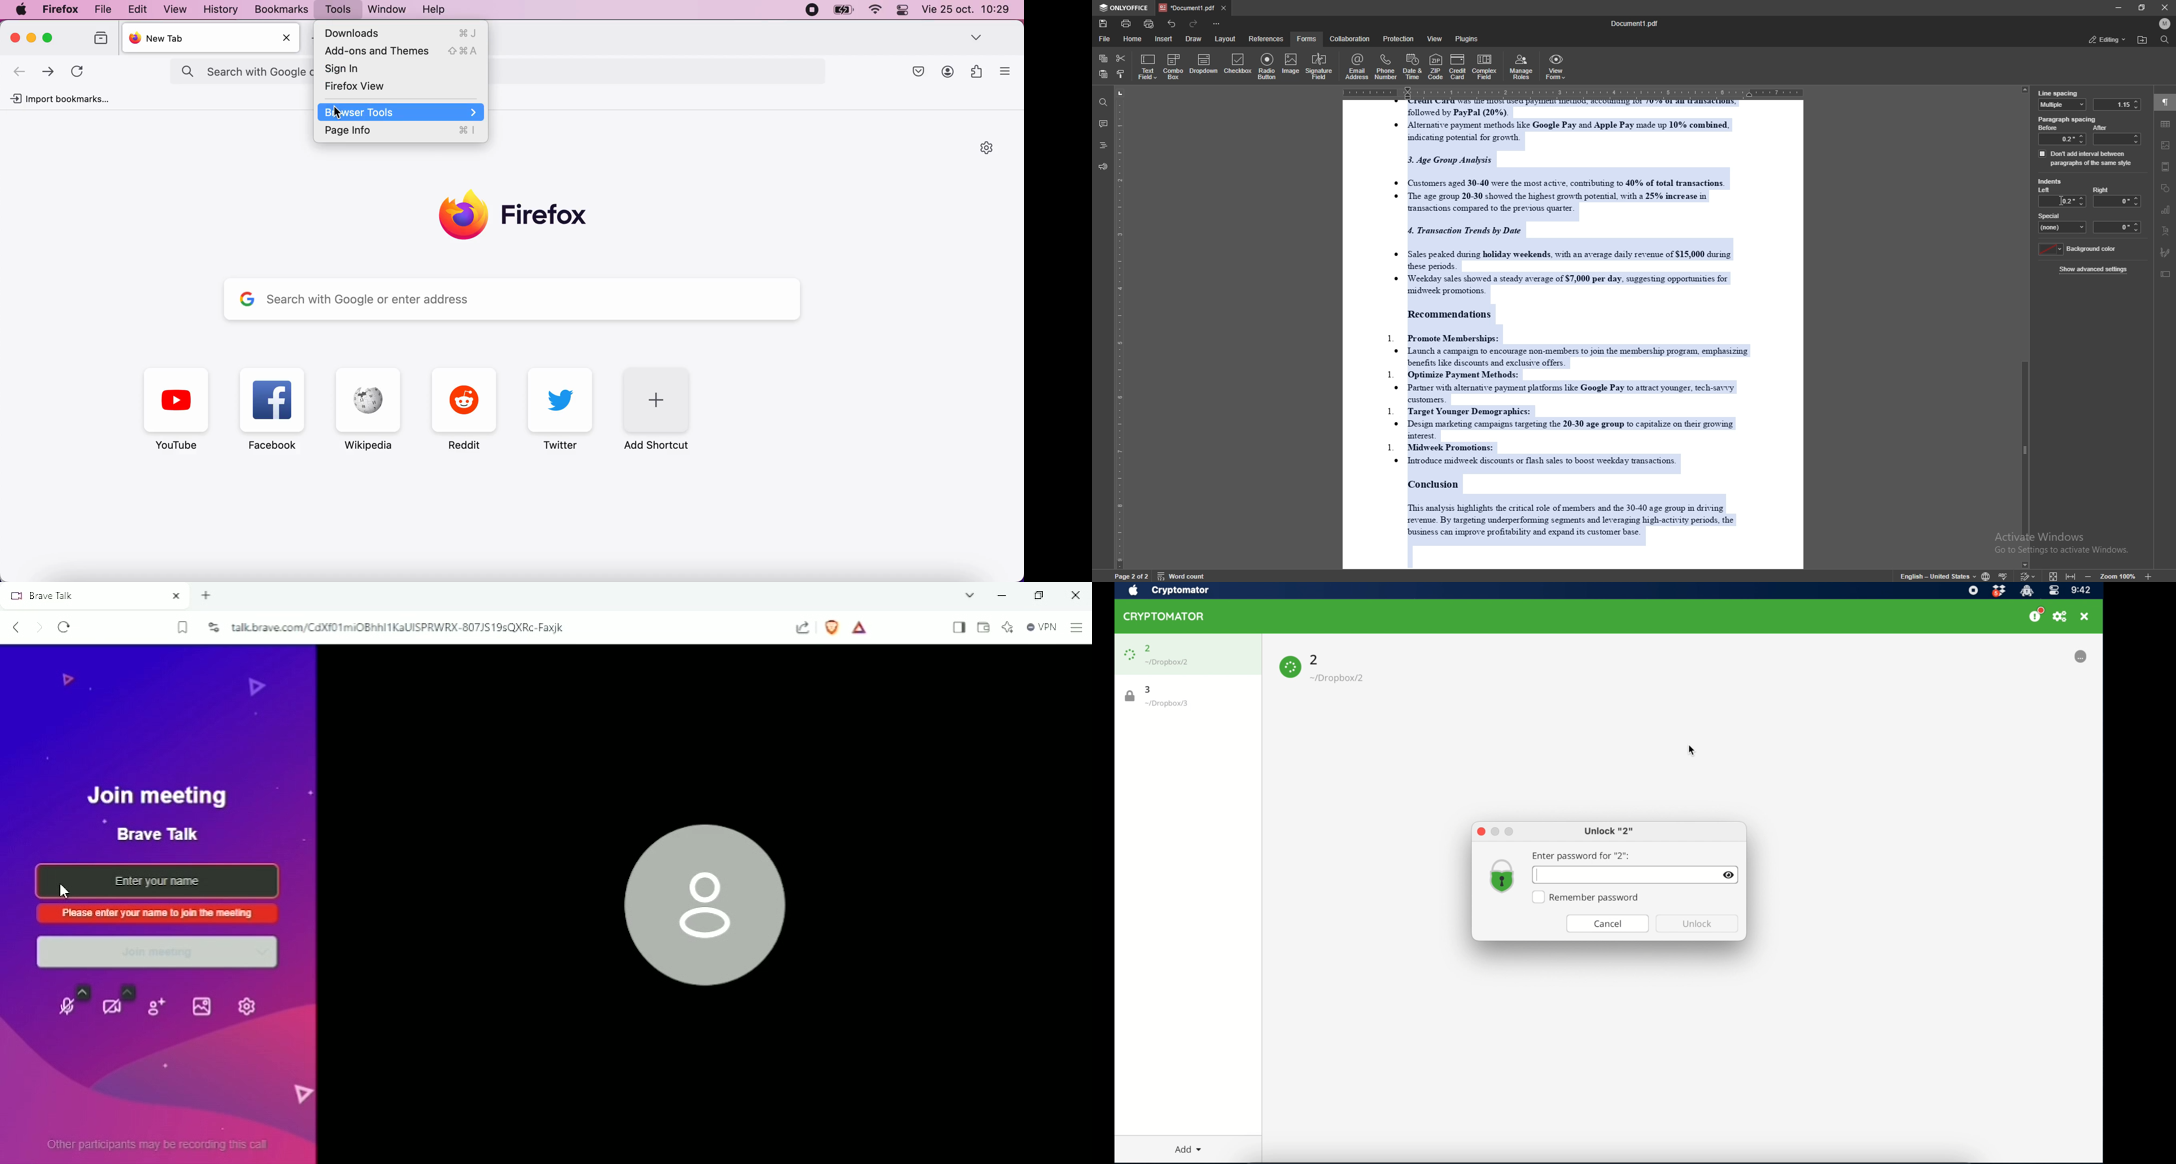 This screenshot has height=1176, width=2184. Describe the element at coordinates (2148, 576) in the screenshot. I see `zoom in` at that location.